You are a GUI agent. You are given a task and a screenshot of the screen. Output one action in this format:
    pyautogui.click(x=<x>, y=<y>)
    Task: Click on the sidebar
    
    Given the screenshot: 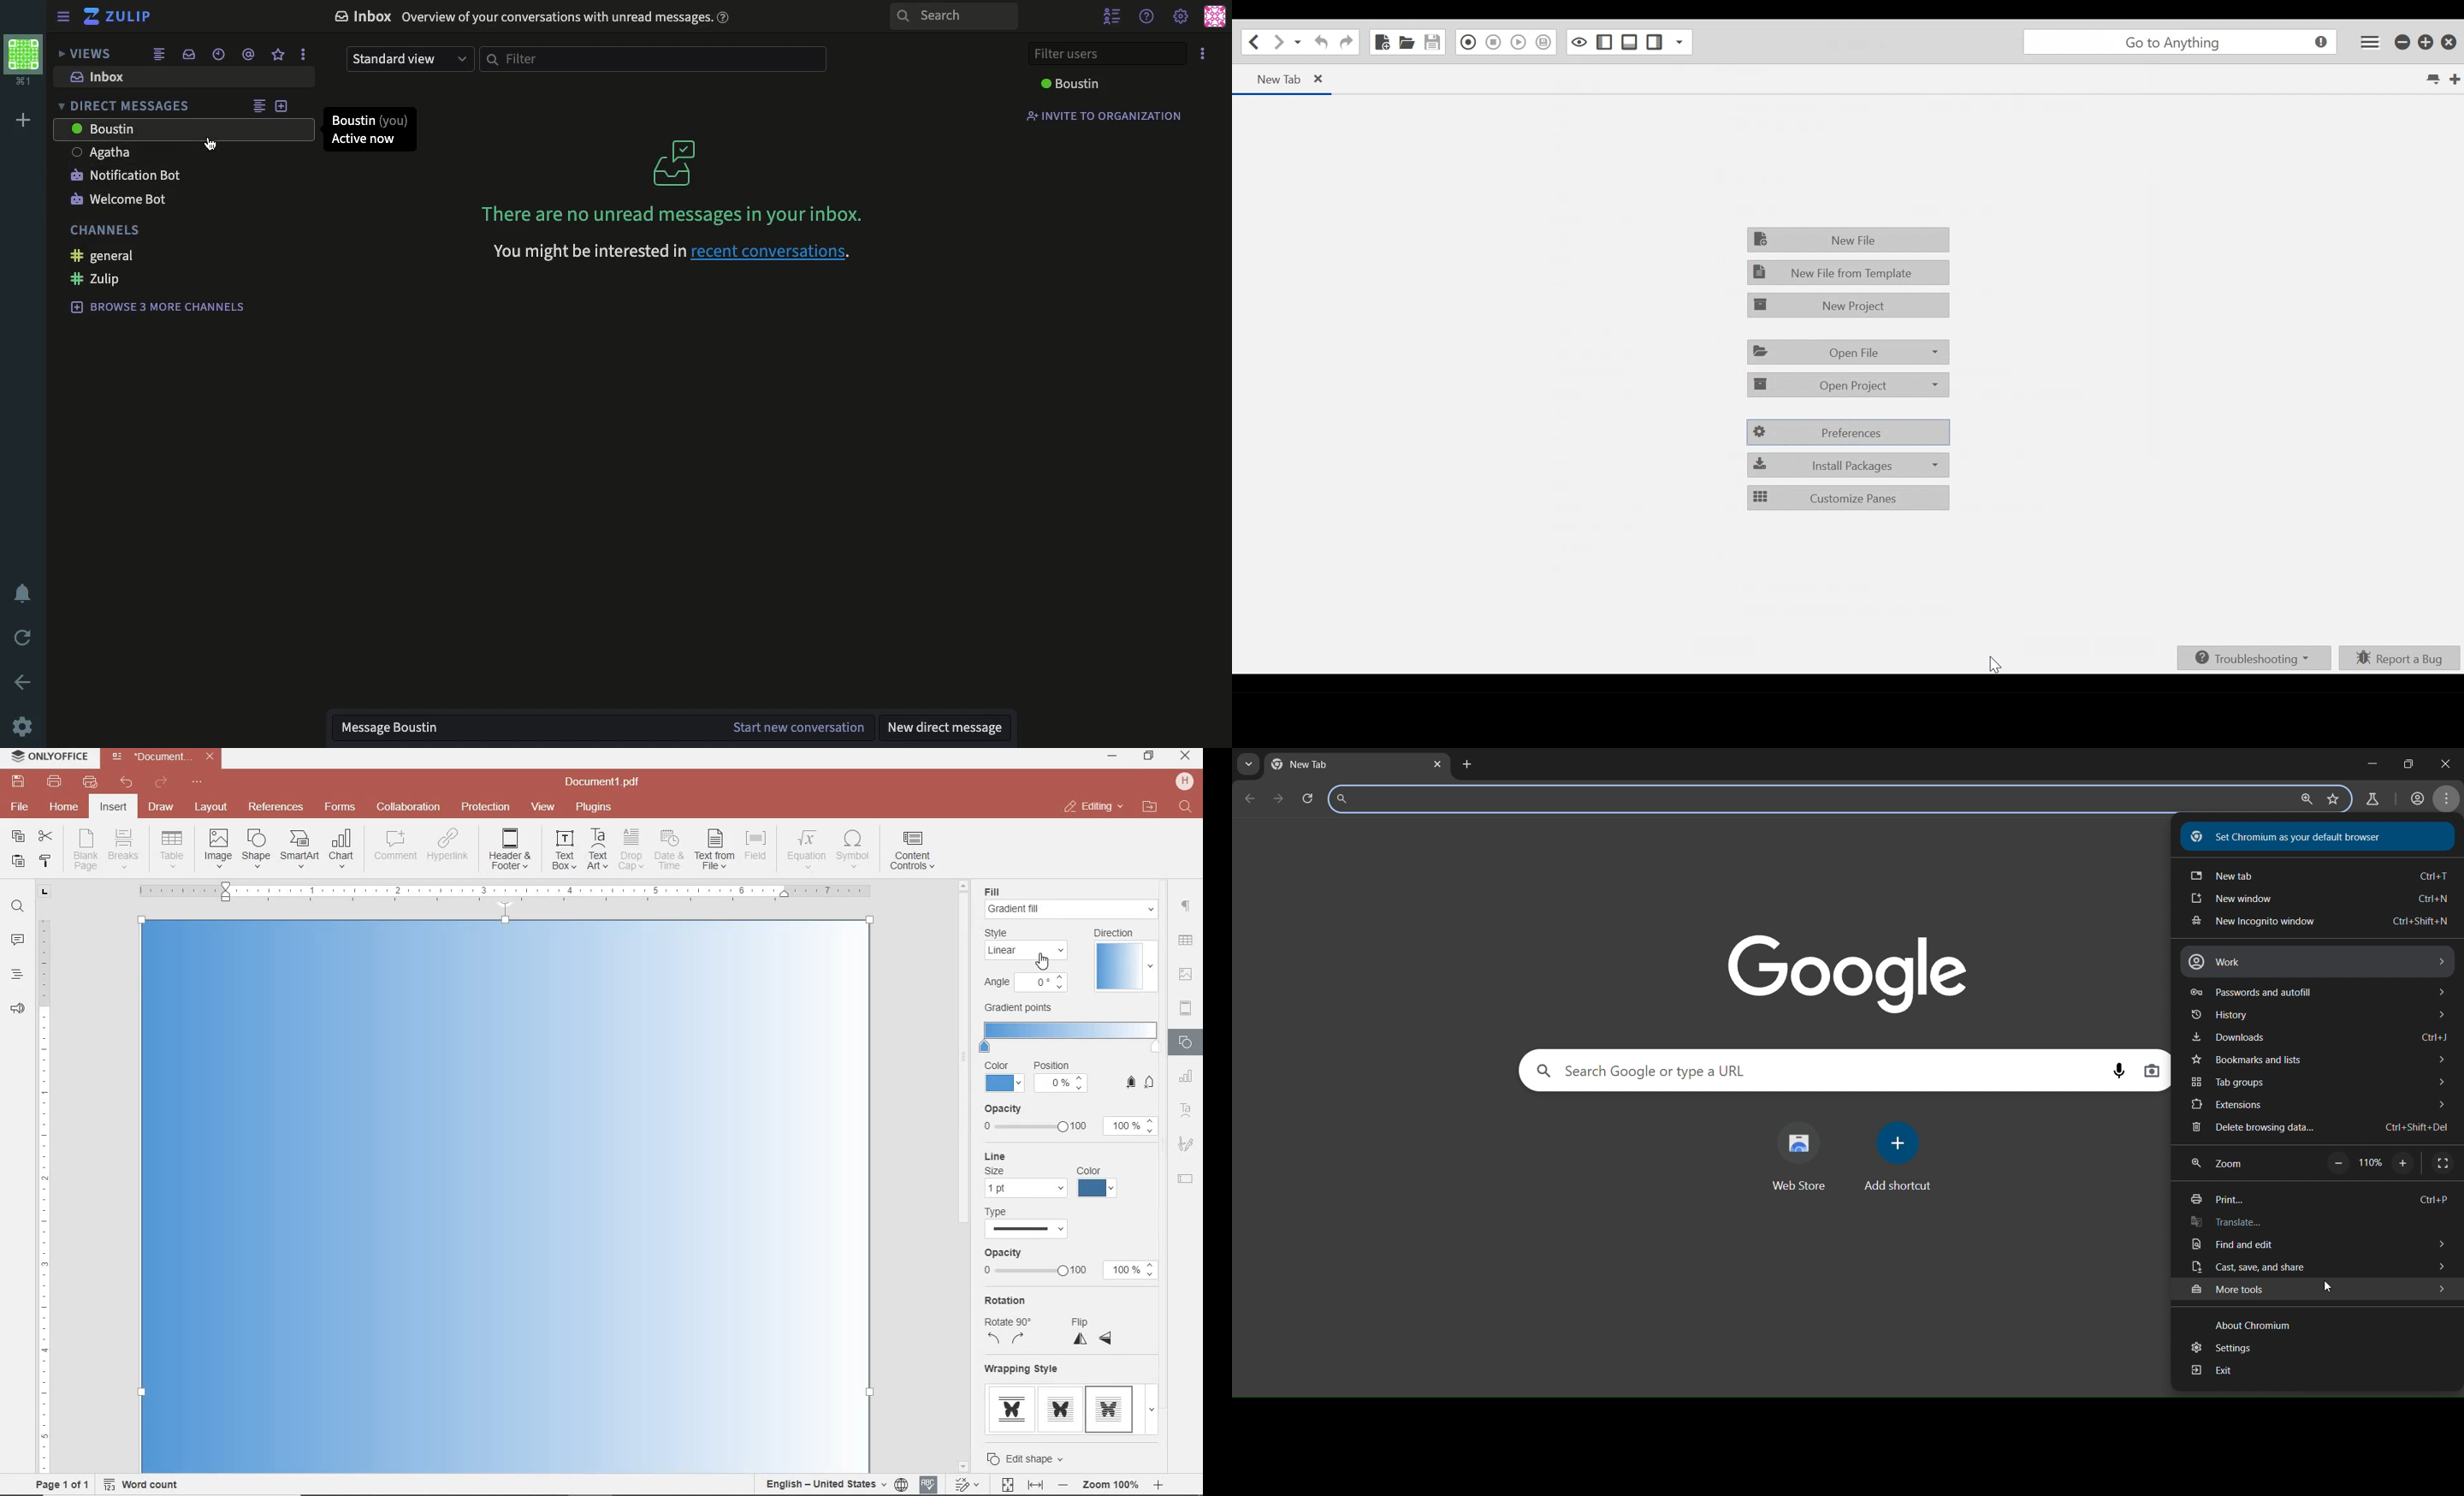 What is the action you would take?
    pyautogui.click(x=63, y=18)
    